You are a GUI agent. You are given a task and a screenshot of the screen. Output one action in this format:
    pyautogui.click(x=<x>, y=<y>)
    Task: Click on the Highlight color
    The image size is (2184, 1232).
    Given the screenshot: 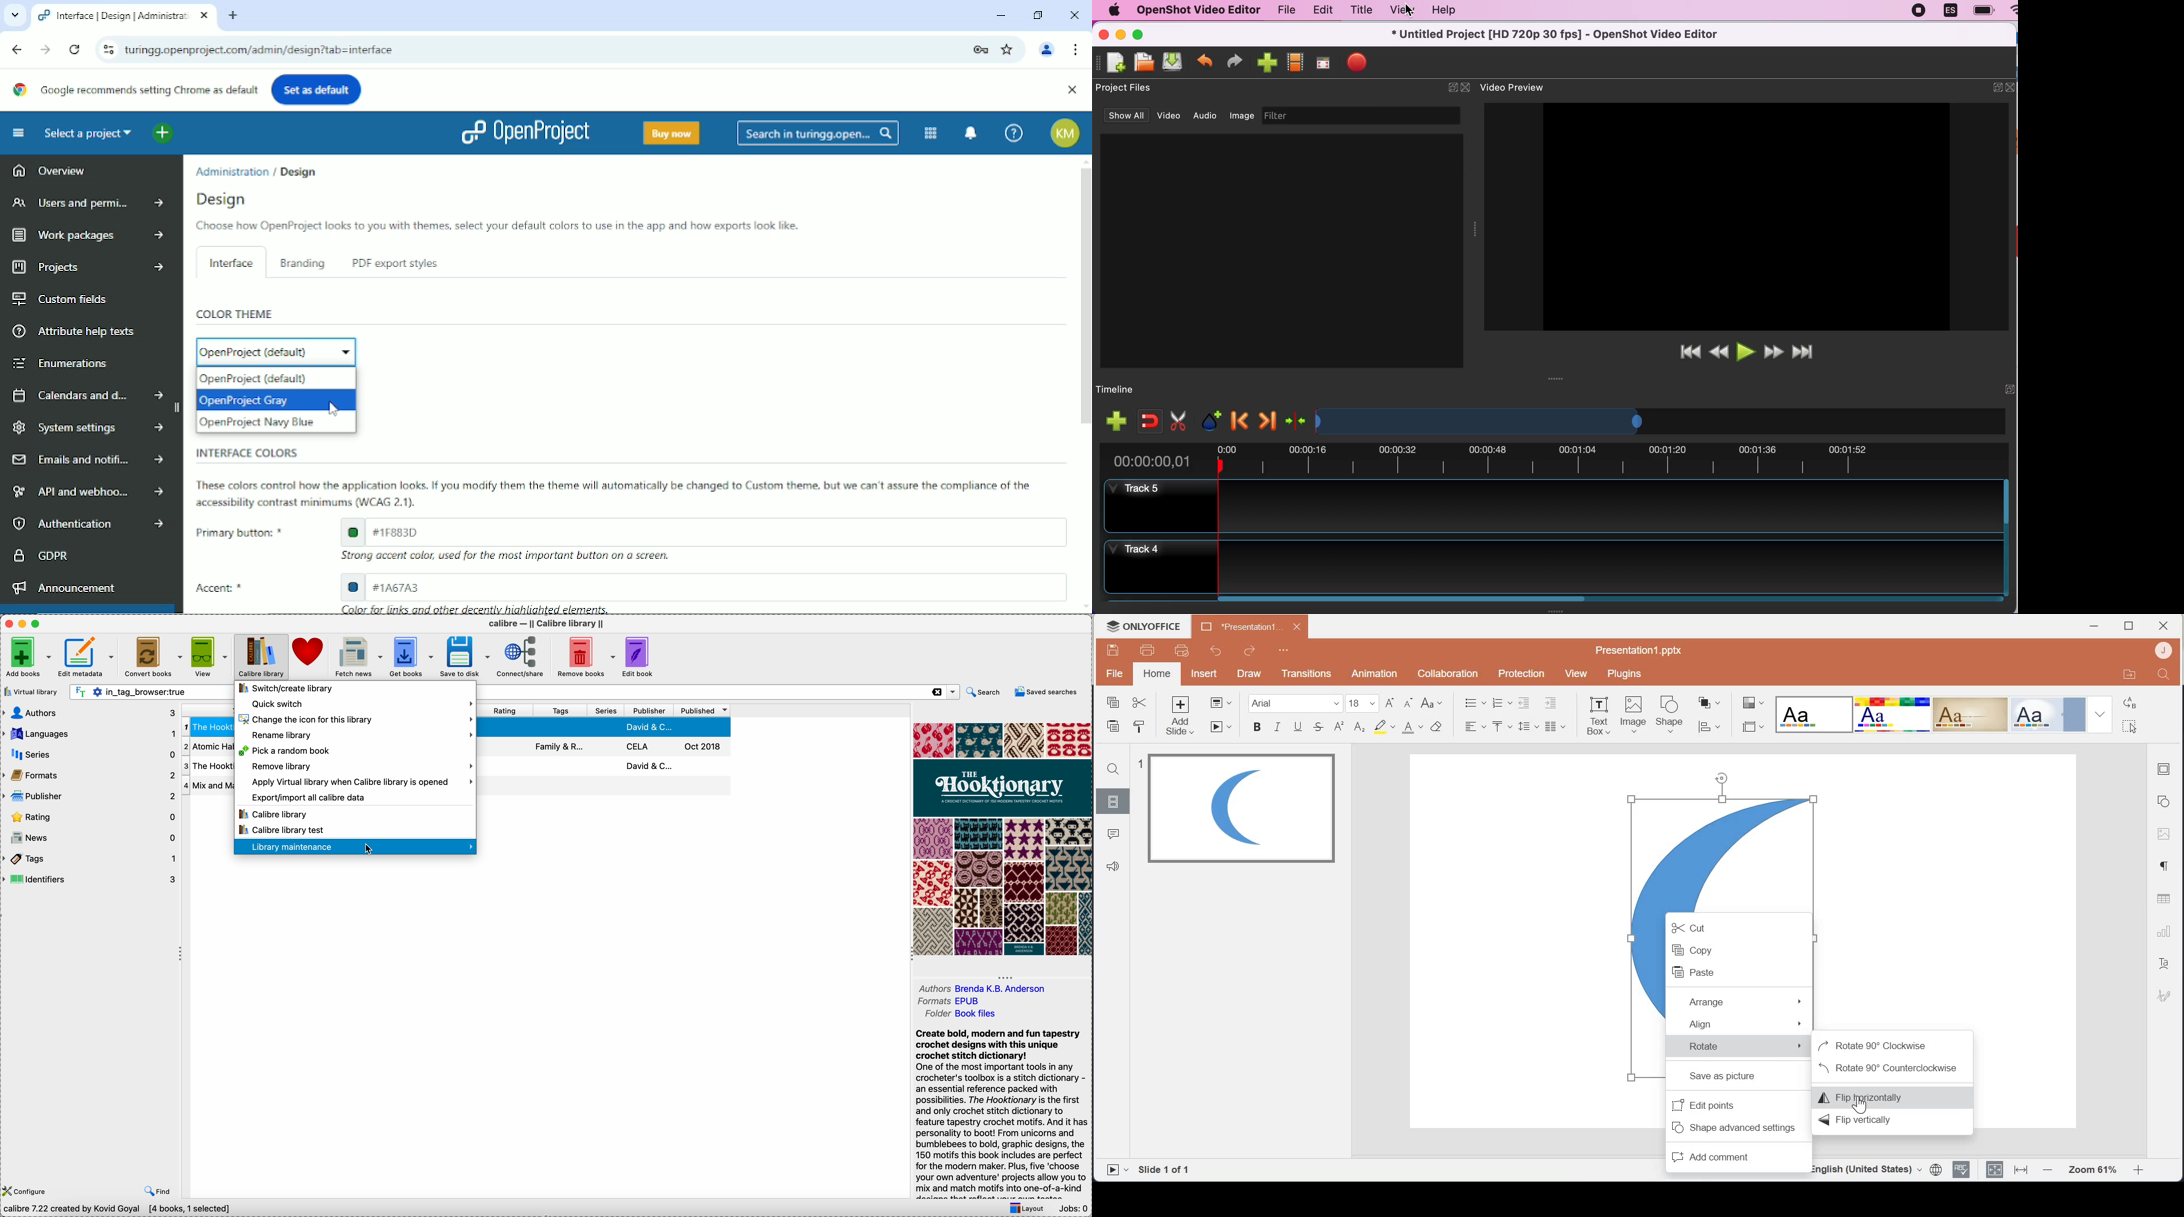 What is the action you would take?
    pyautogui.click(x=1385, y=727)
    